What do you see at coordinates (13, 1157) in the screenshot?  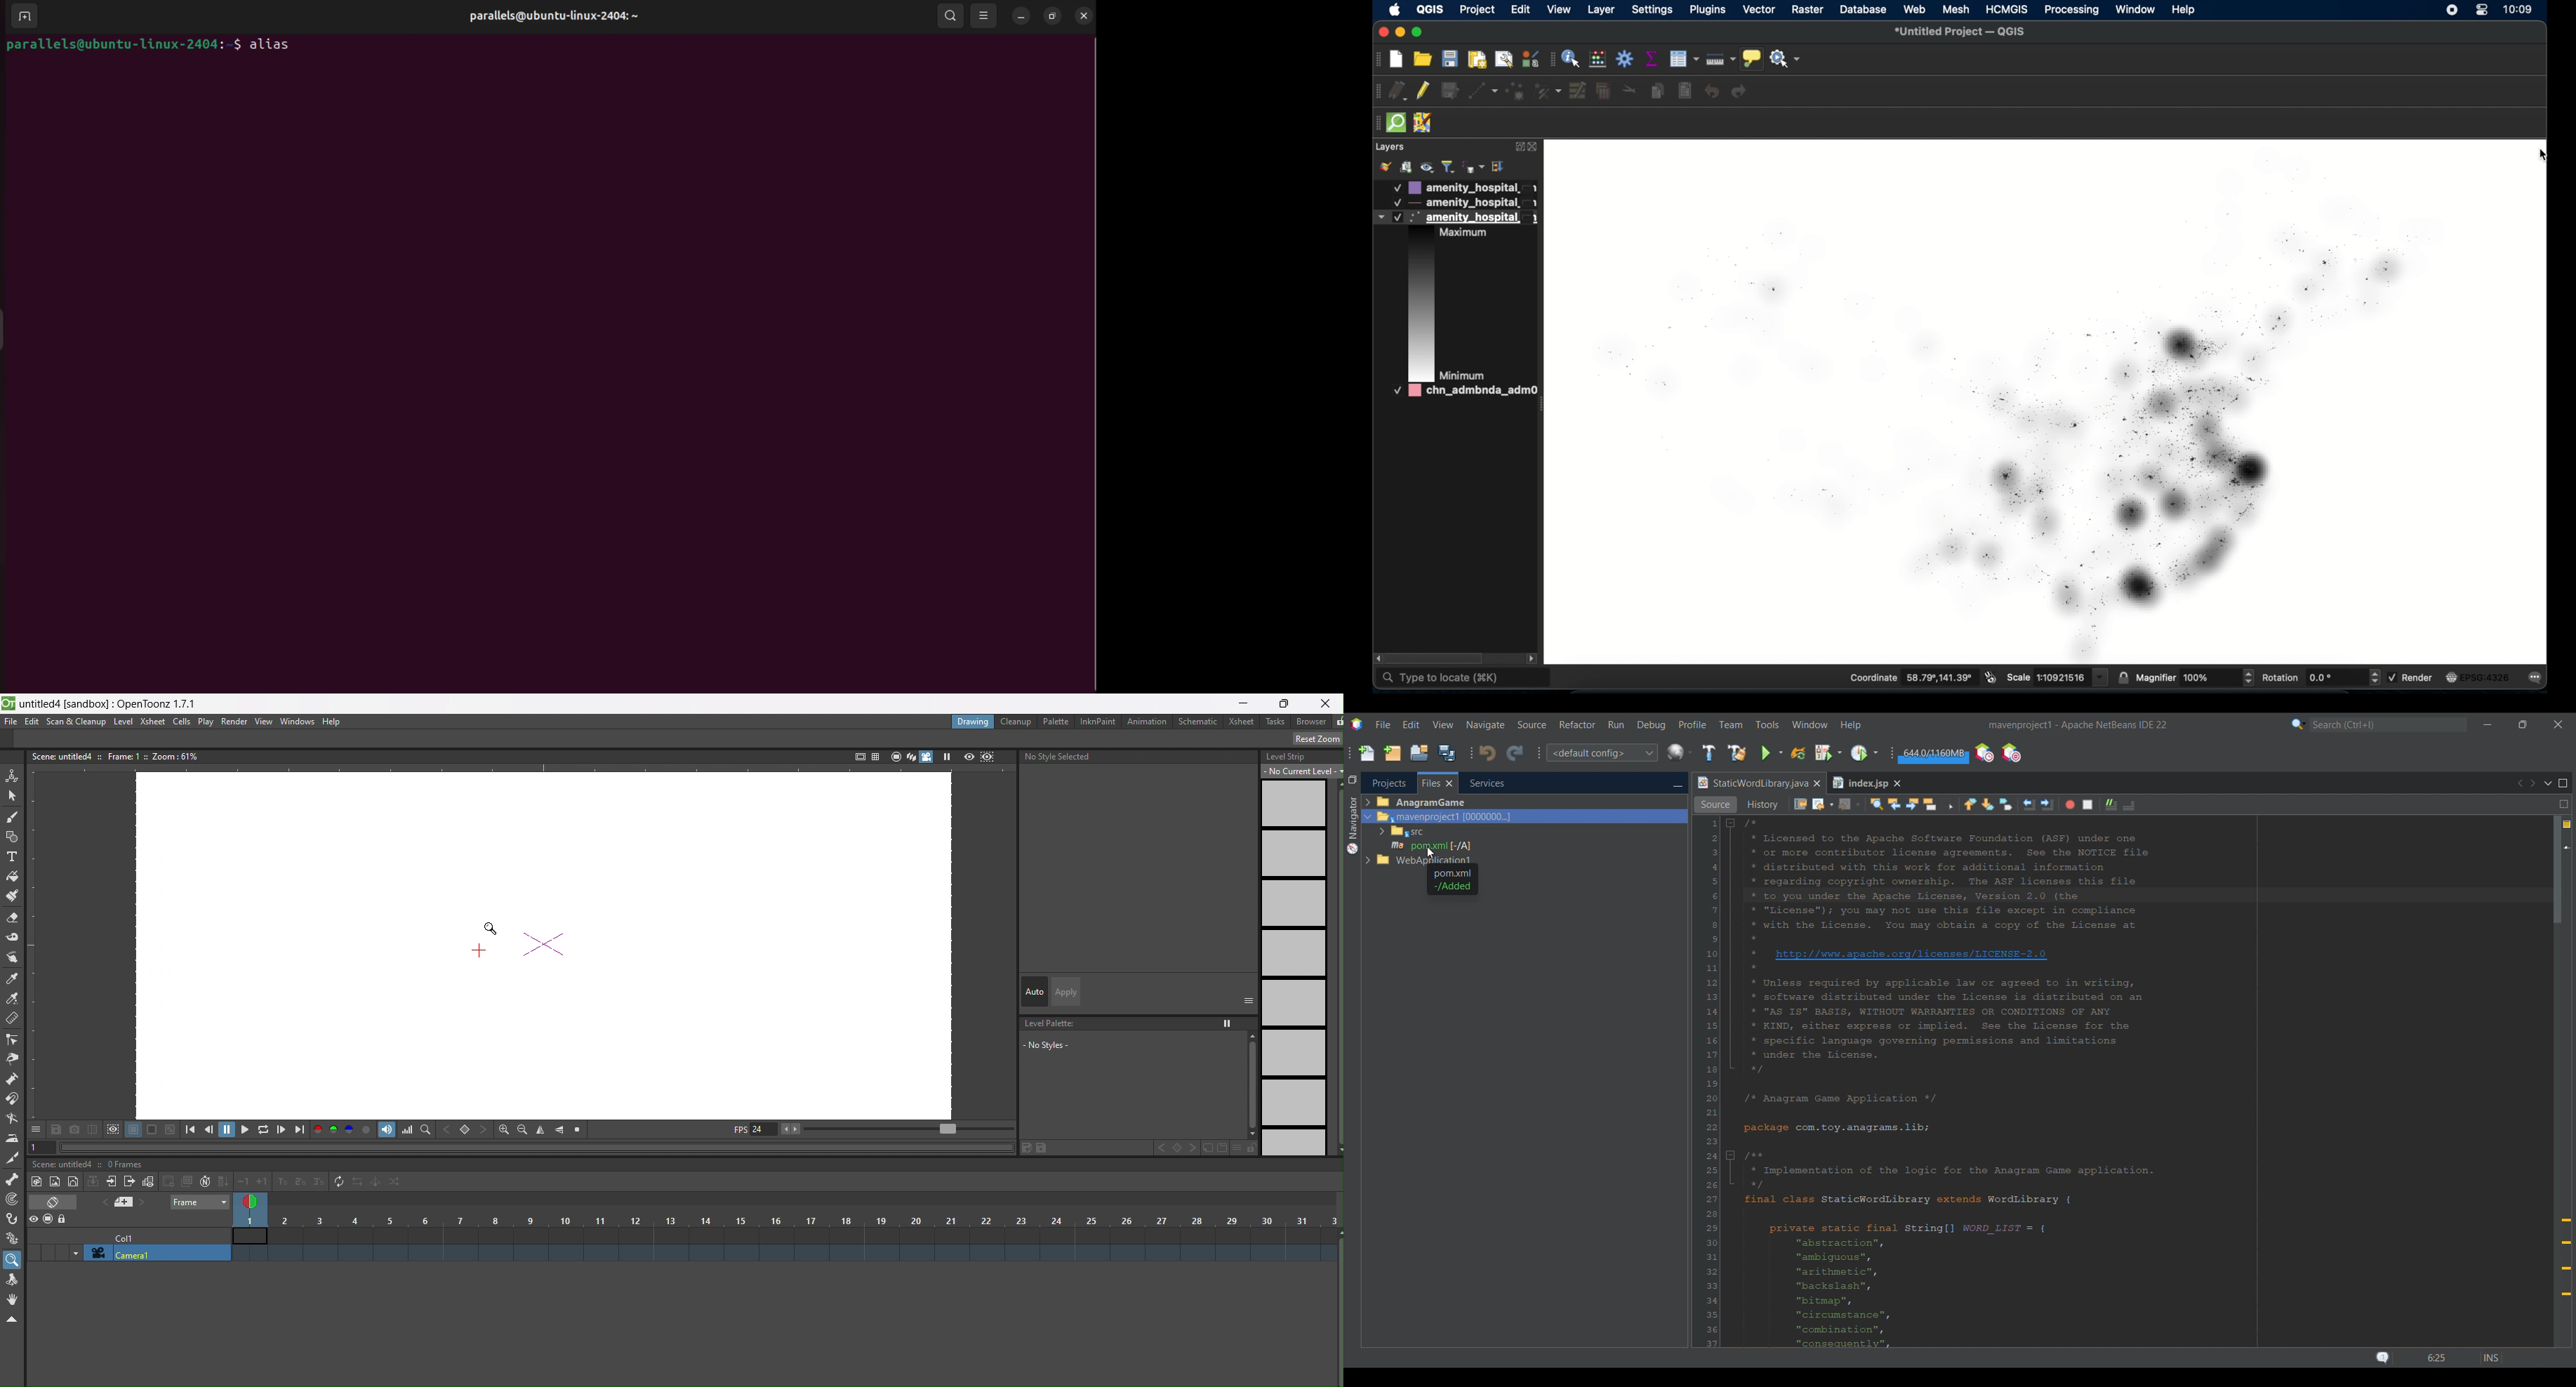 I see `cutter tool` at bounding box center [13, 1157].